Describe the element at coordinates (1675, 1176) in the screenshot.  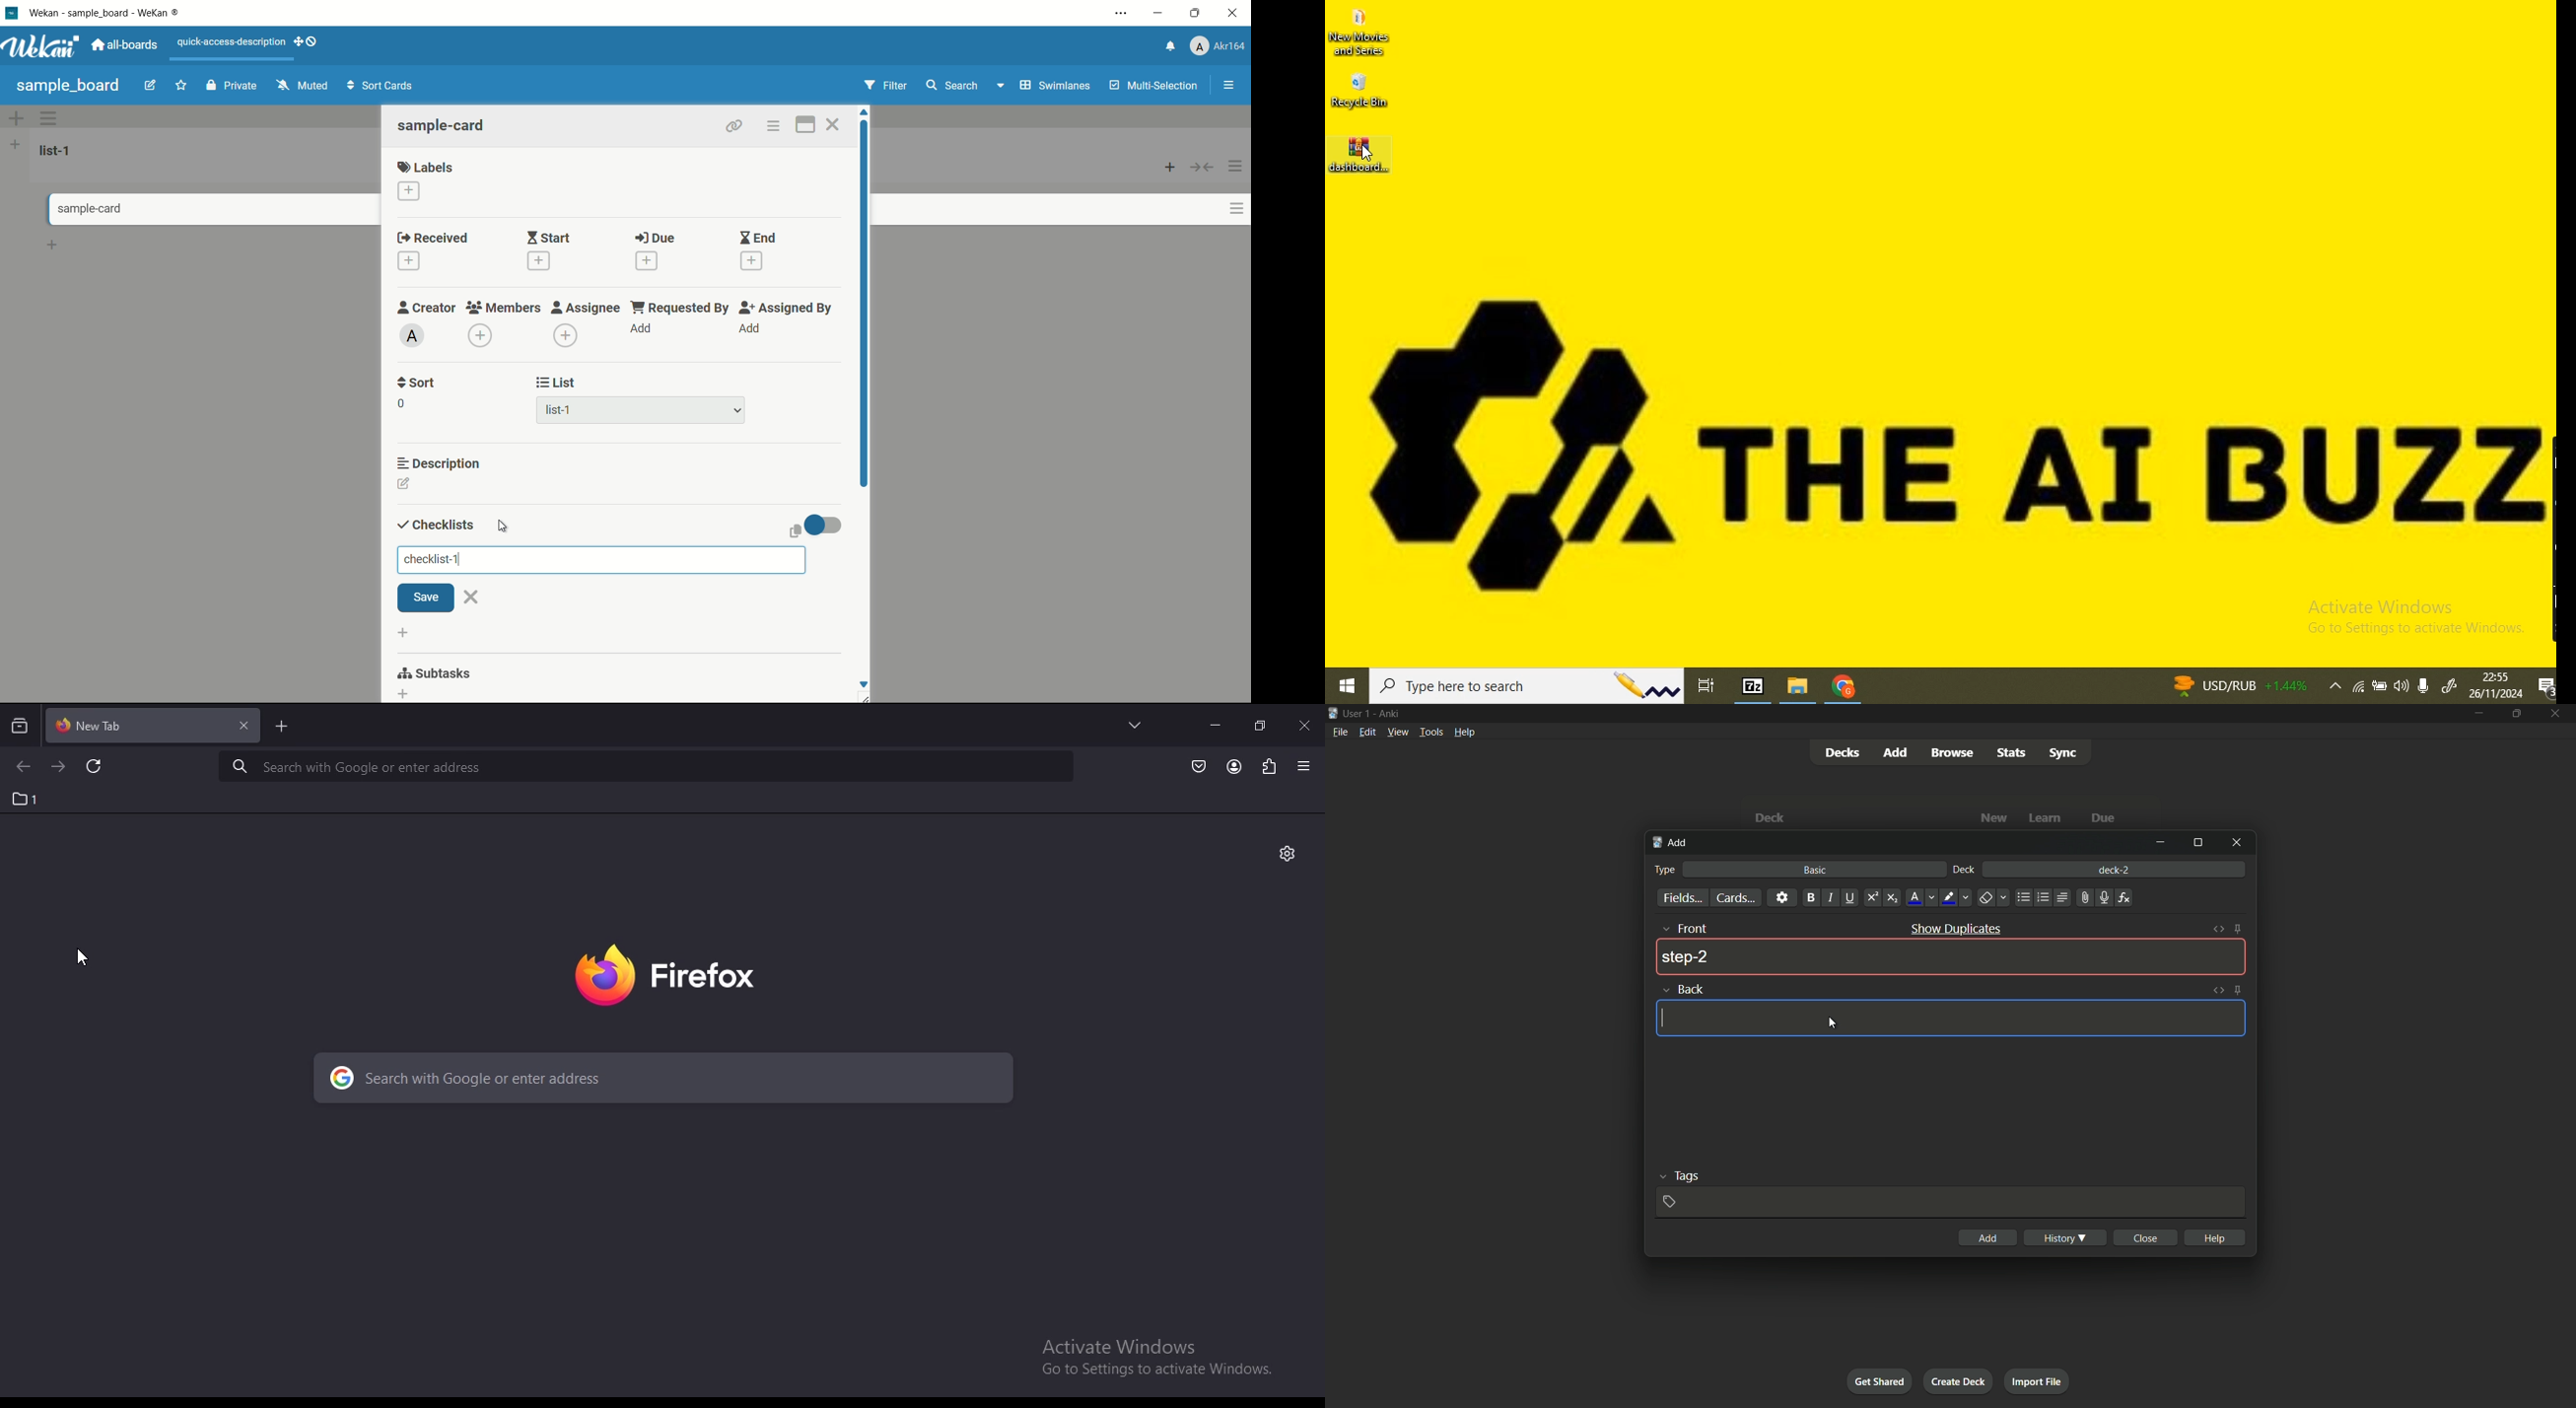
I see `tags` at that location.